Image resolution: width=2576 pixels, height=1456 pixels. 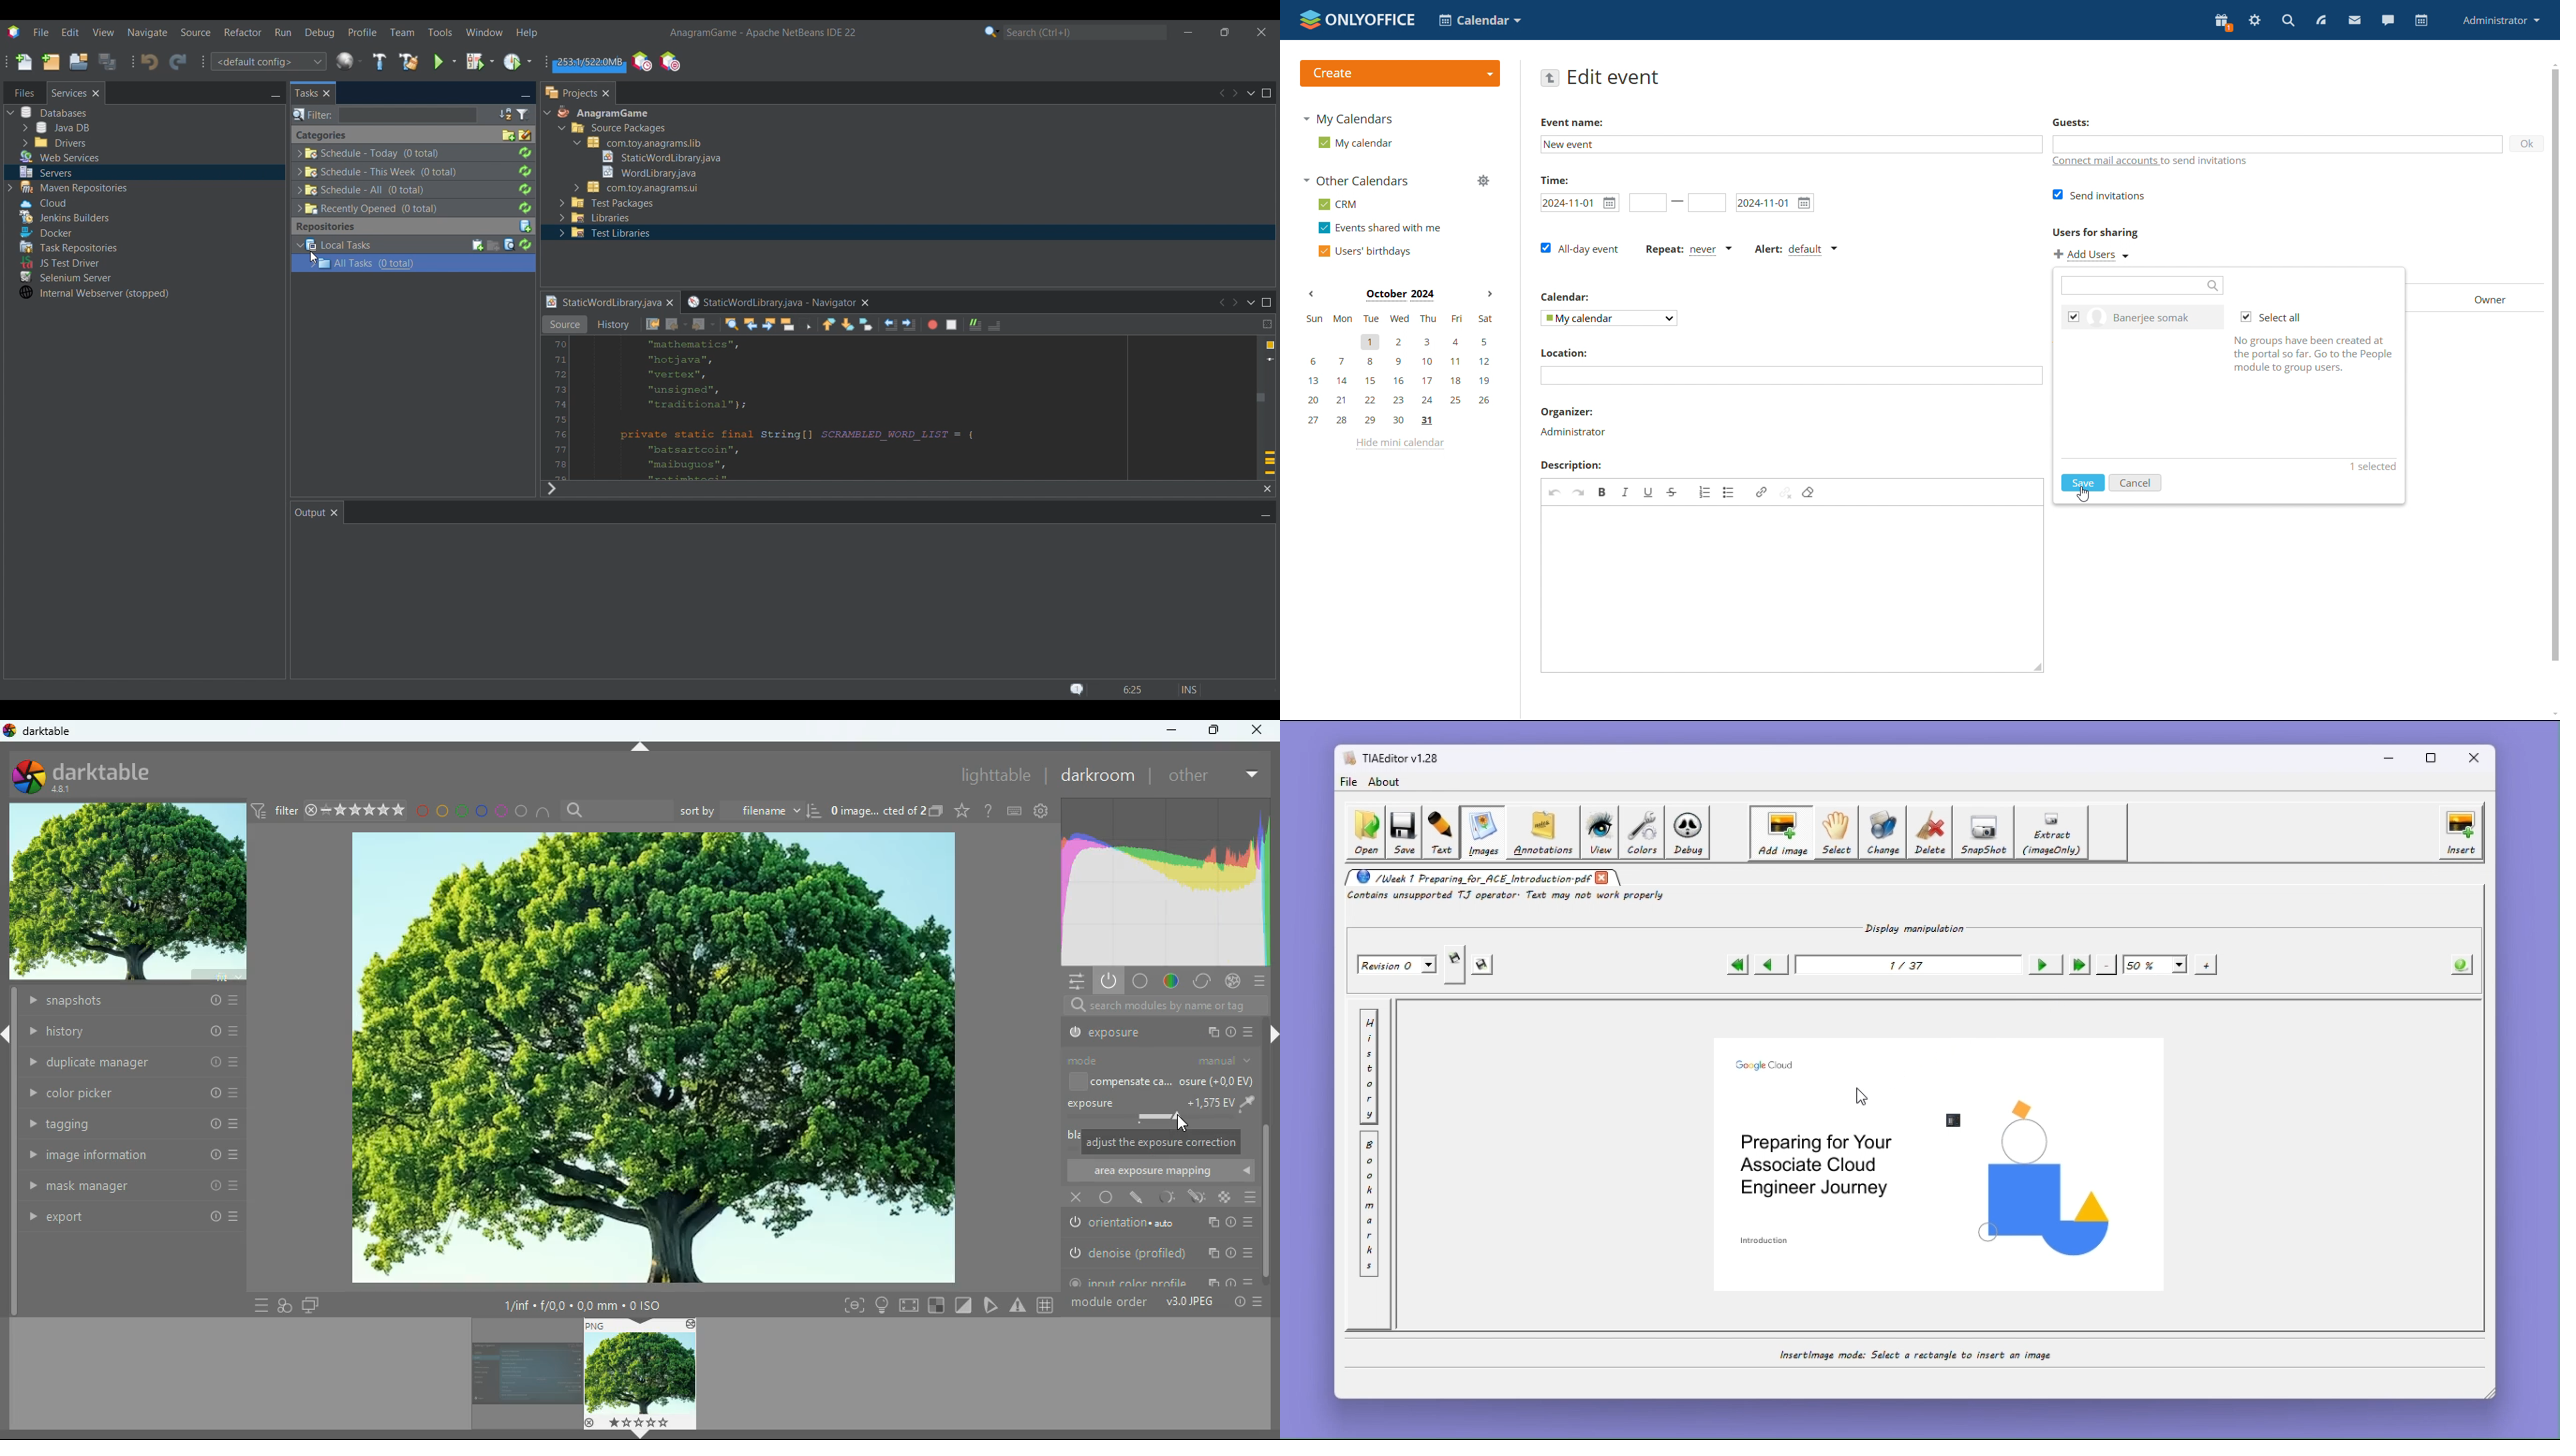 I want to click on export, so click(x=127, y=1218).